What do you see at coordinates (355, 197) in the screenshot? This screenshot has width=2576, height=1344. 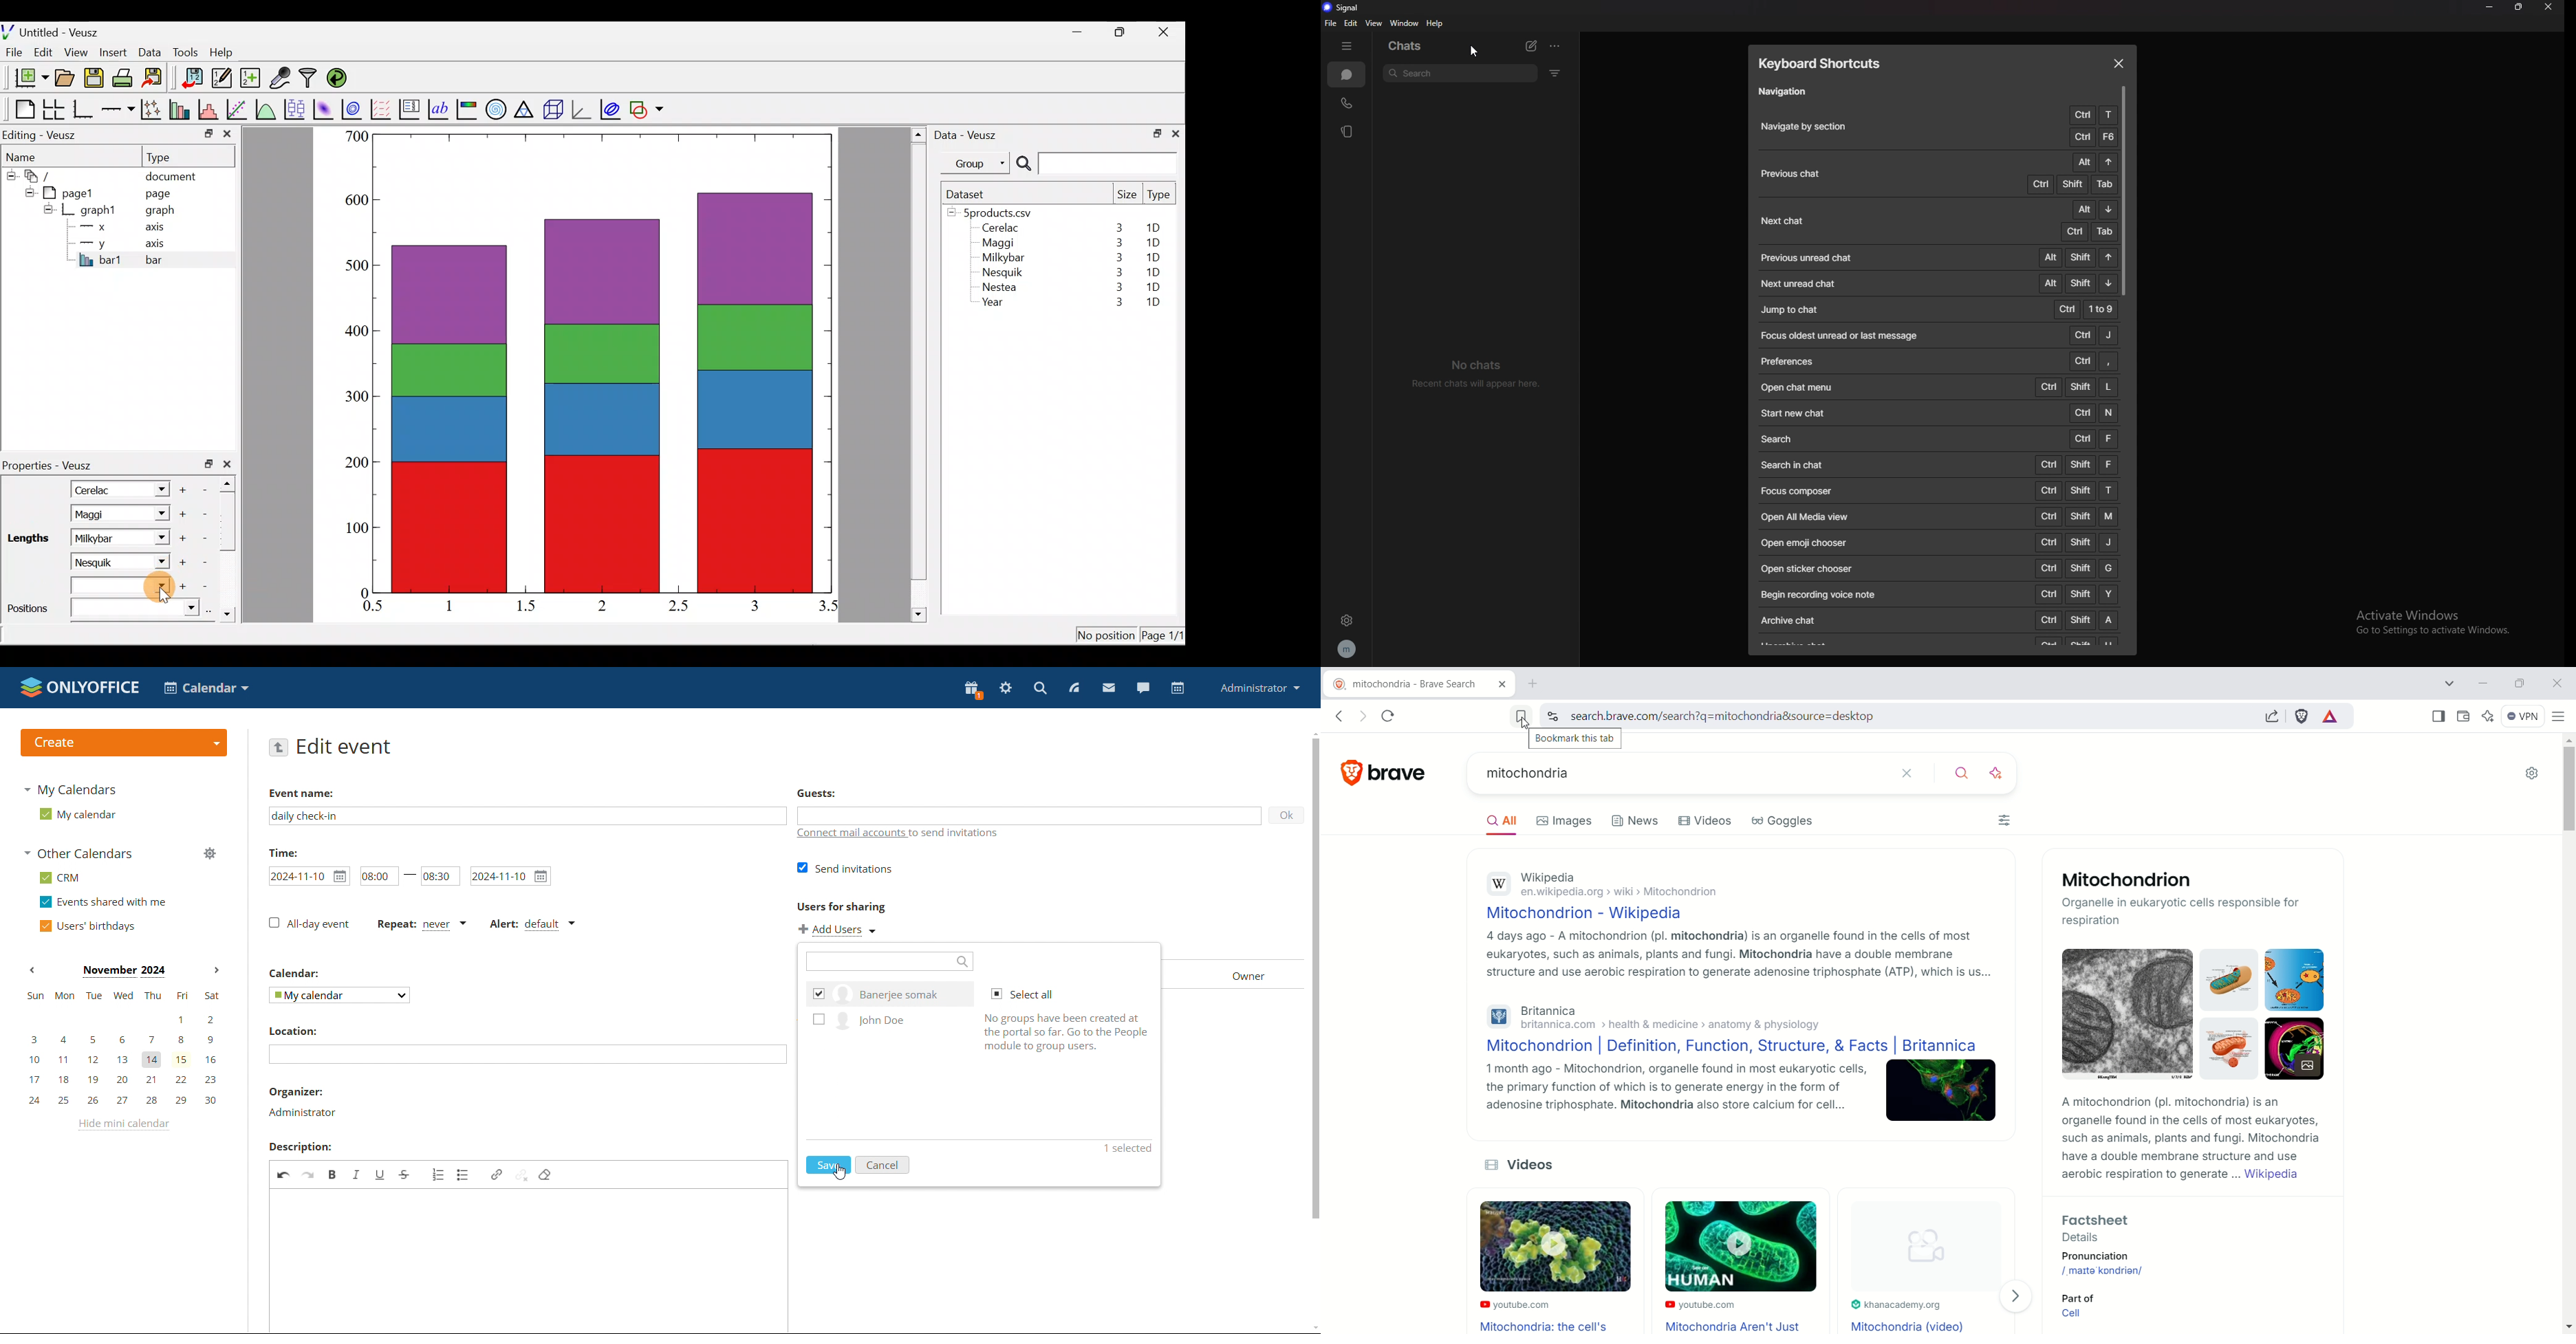 I see `600` at bounding box center [355, 197].